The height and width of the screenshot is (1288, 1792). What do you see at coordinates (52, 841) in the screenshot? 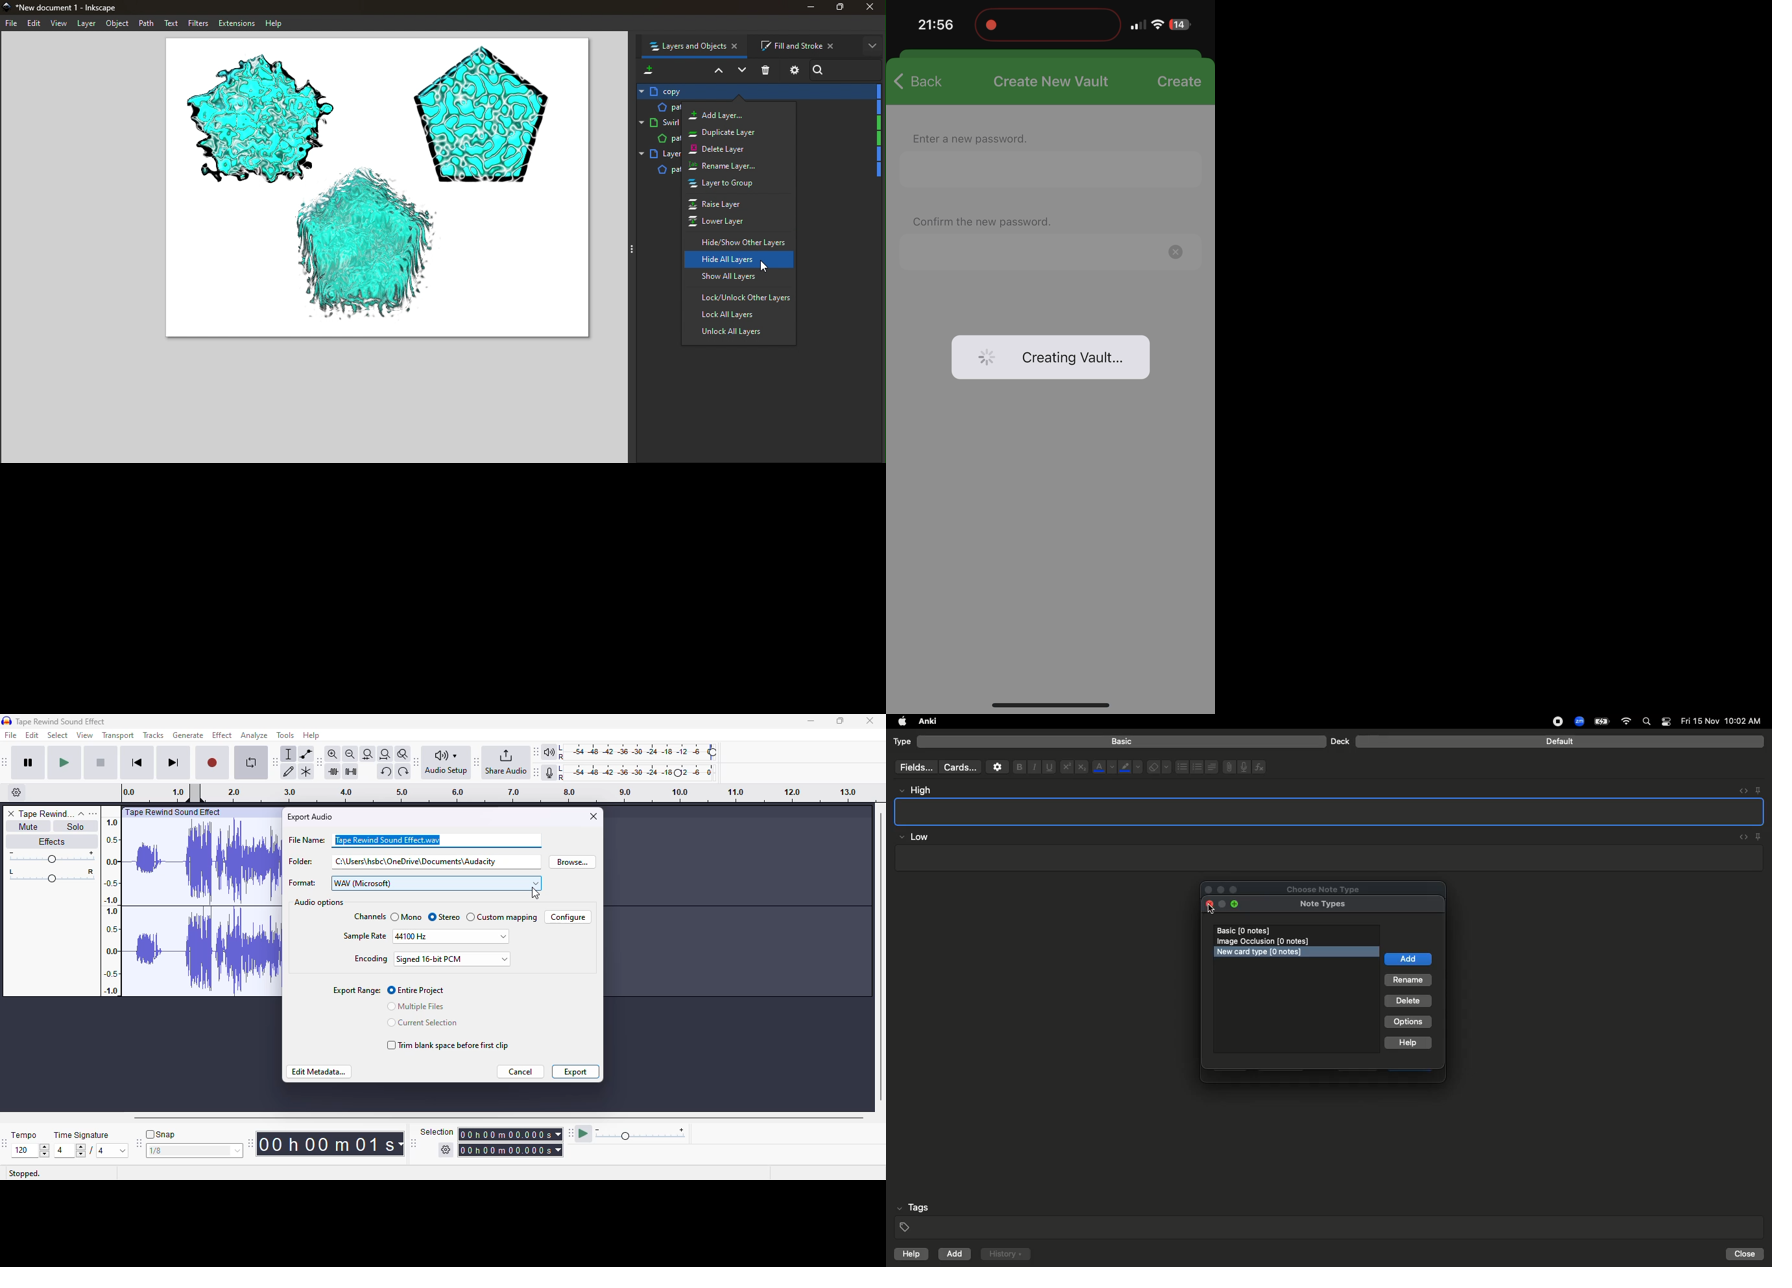
I see `effects` at bounding box center [52, 841].